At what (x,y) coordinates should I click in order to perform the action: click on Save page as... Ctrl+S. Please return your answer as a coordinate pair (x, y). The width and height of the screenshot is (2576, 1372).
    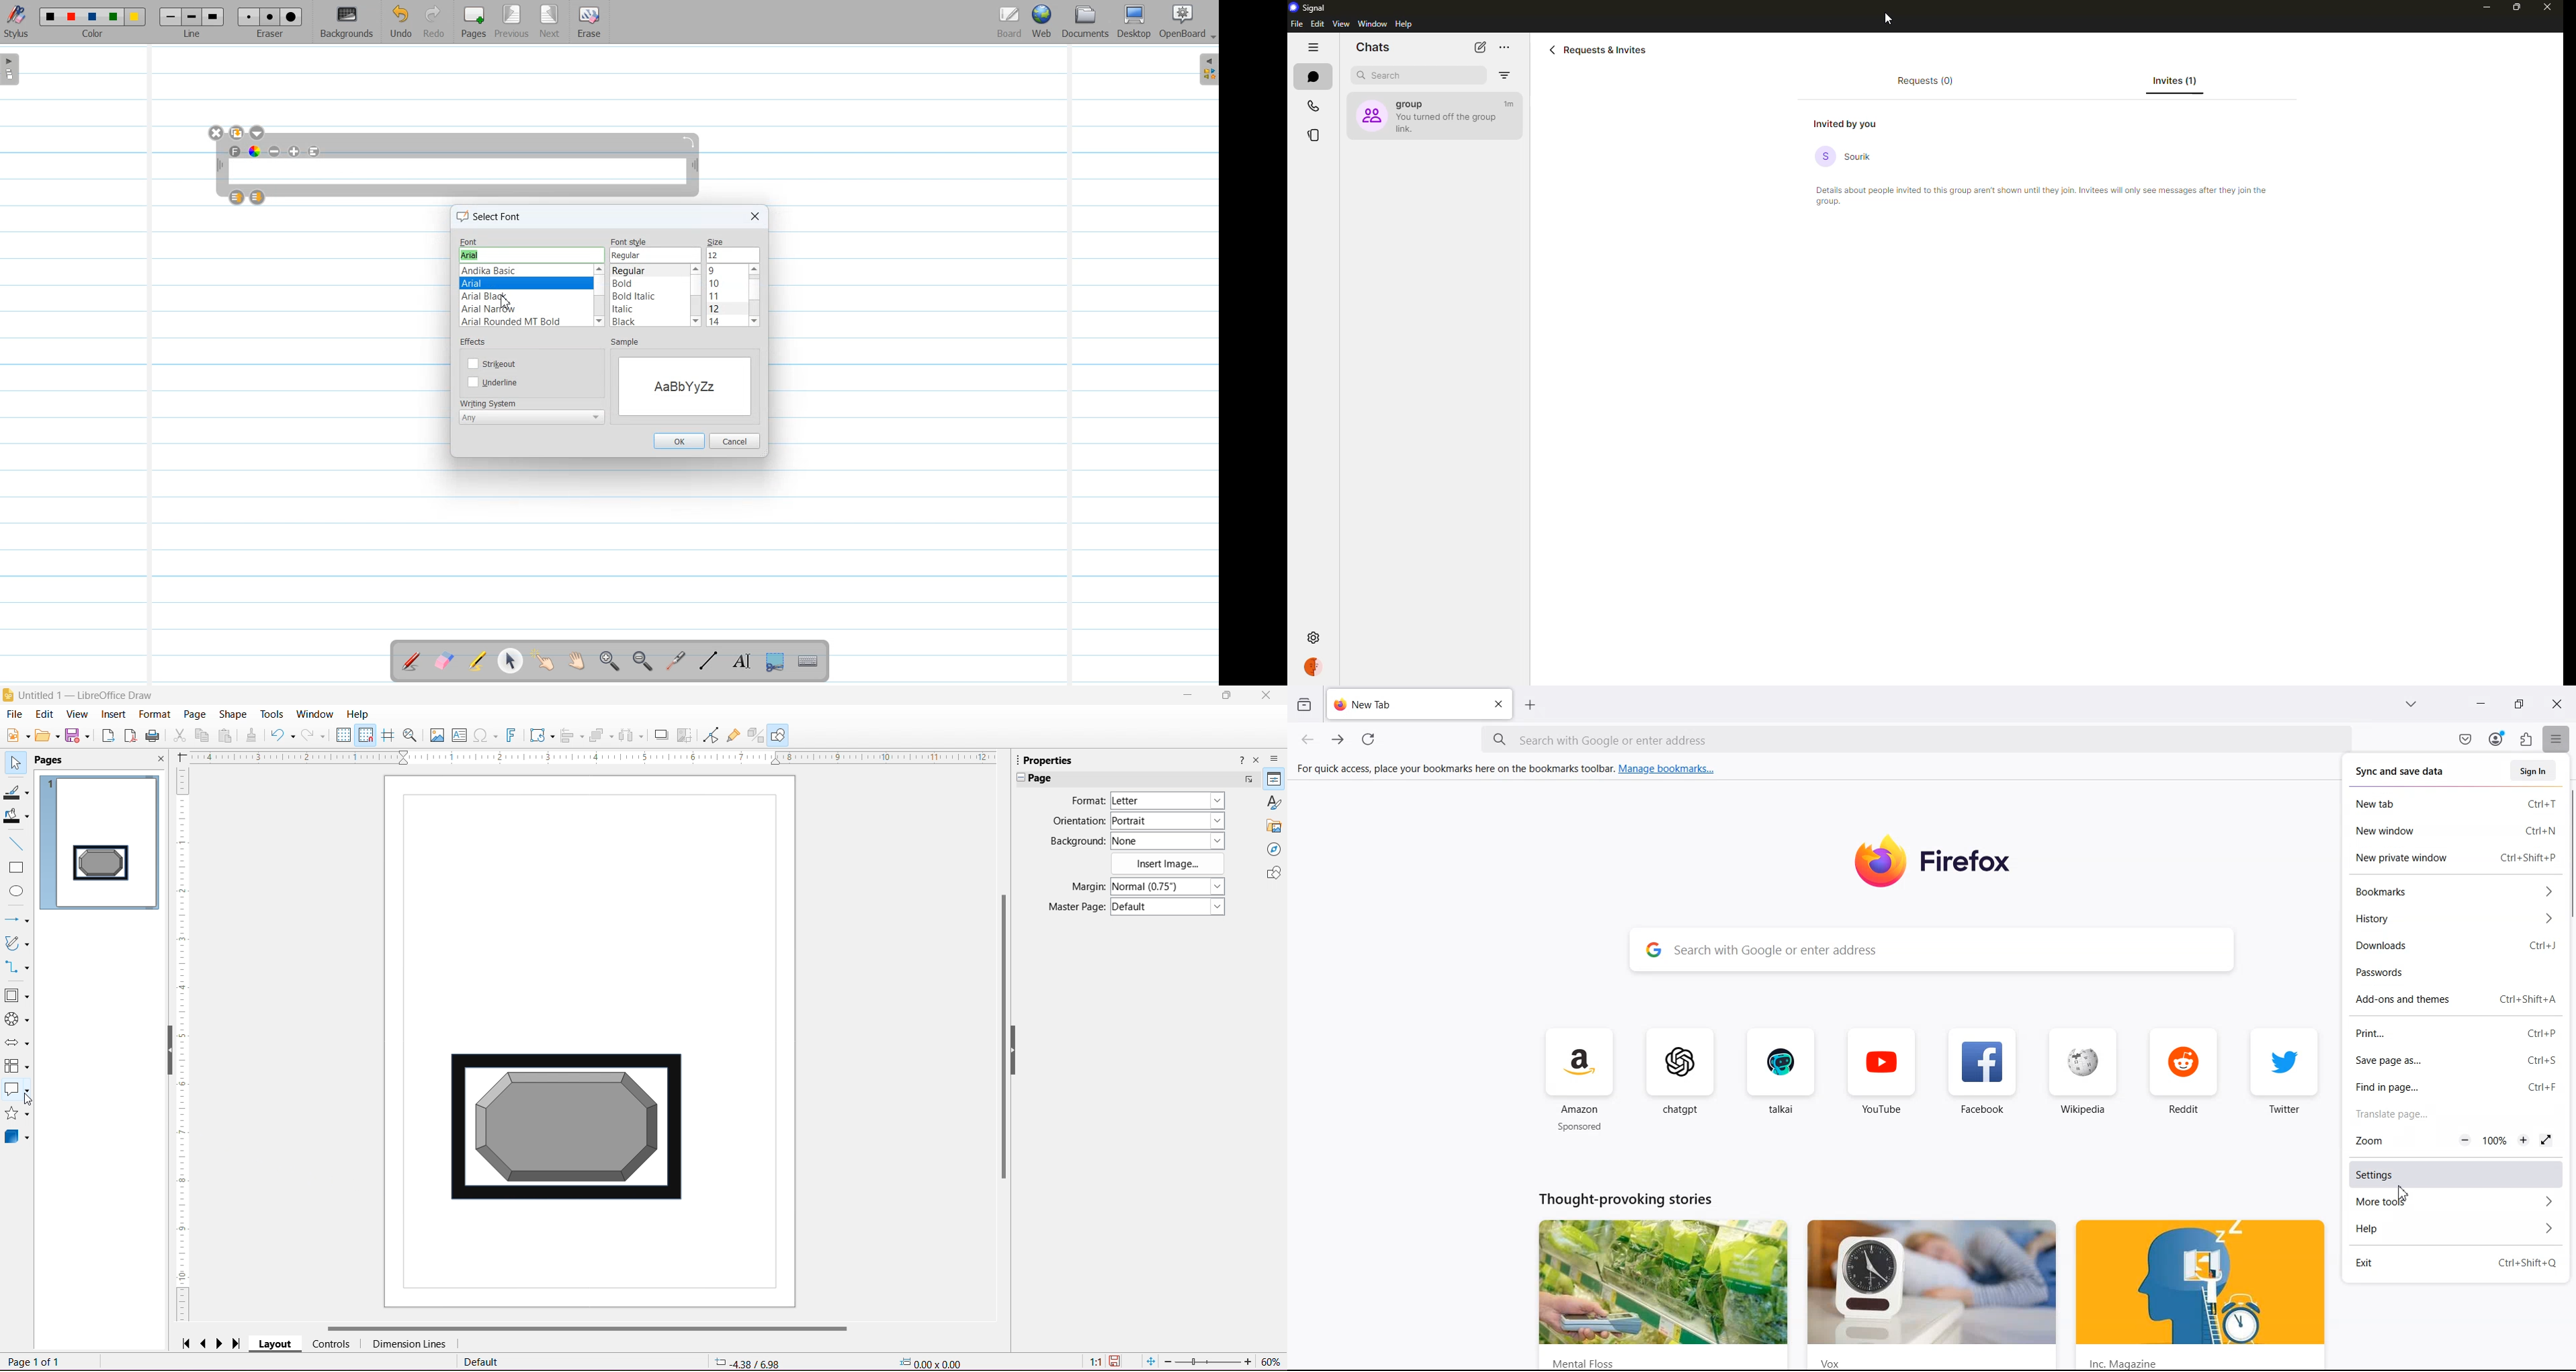
    Looking at the image, I should click on (2457, 1059).